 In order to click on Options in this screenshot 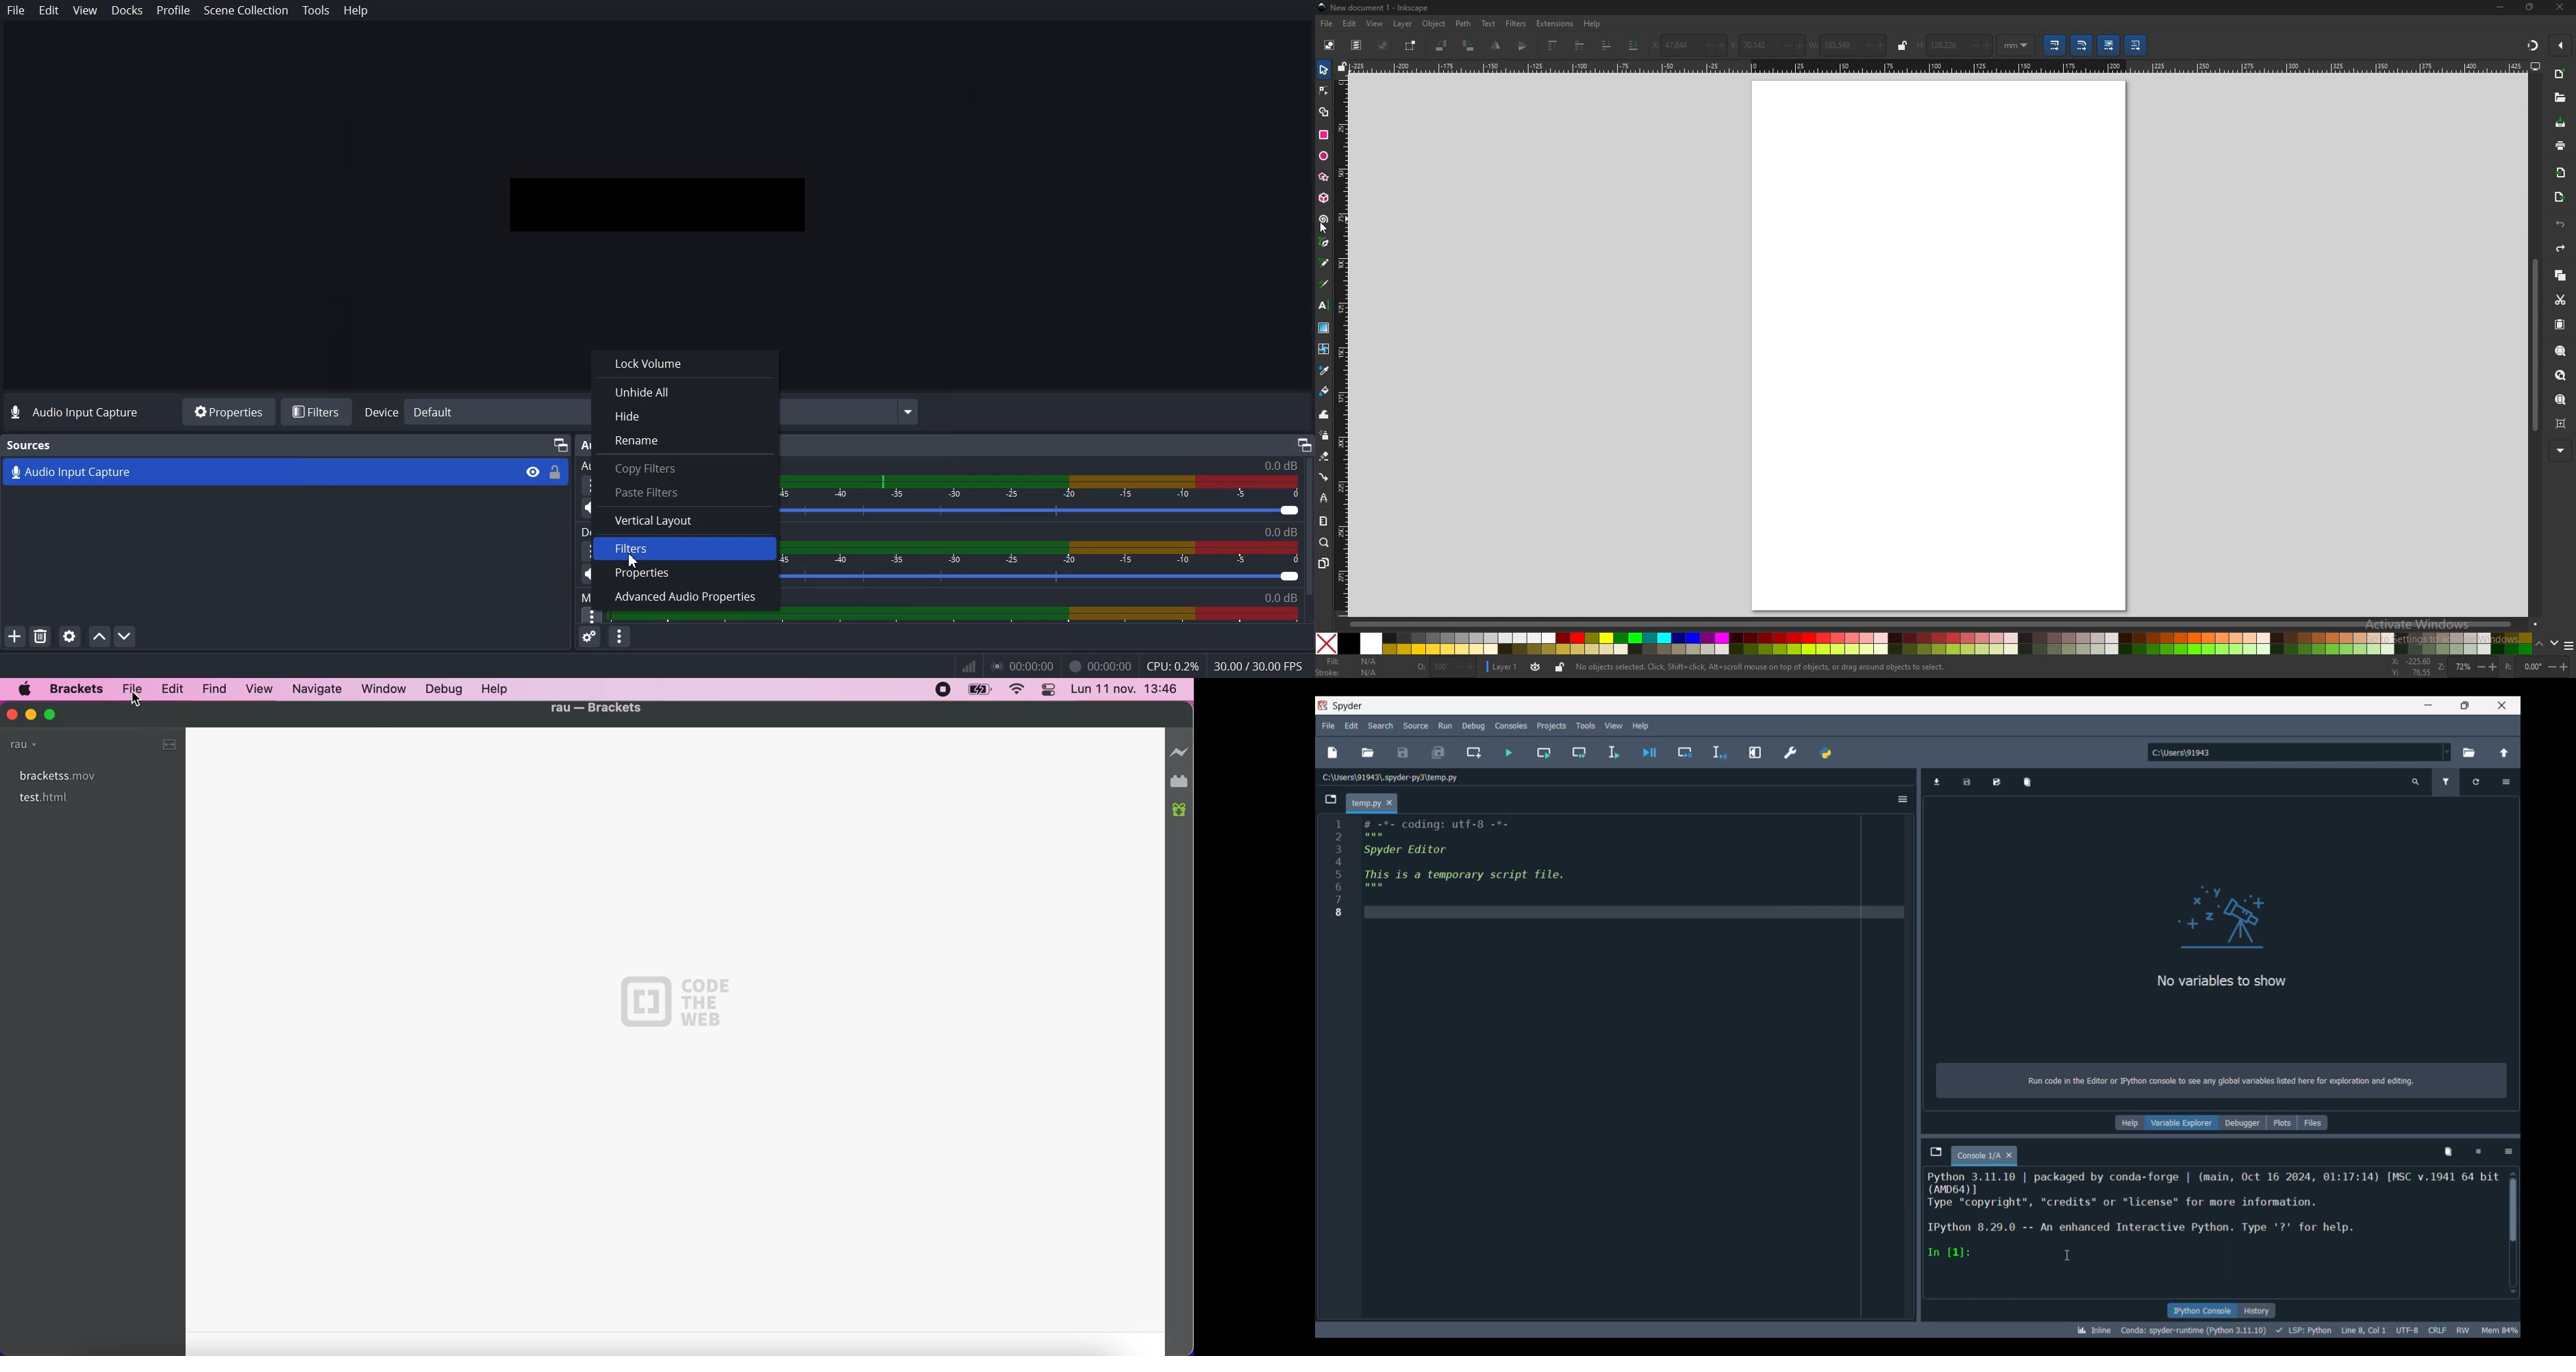, I will do `click(1903, 800)`.